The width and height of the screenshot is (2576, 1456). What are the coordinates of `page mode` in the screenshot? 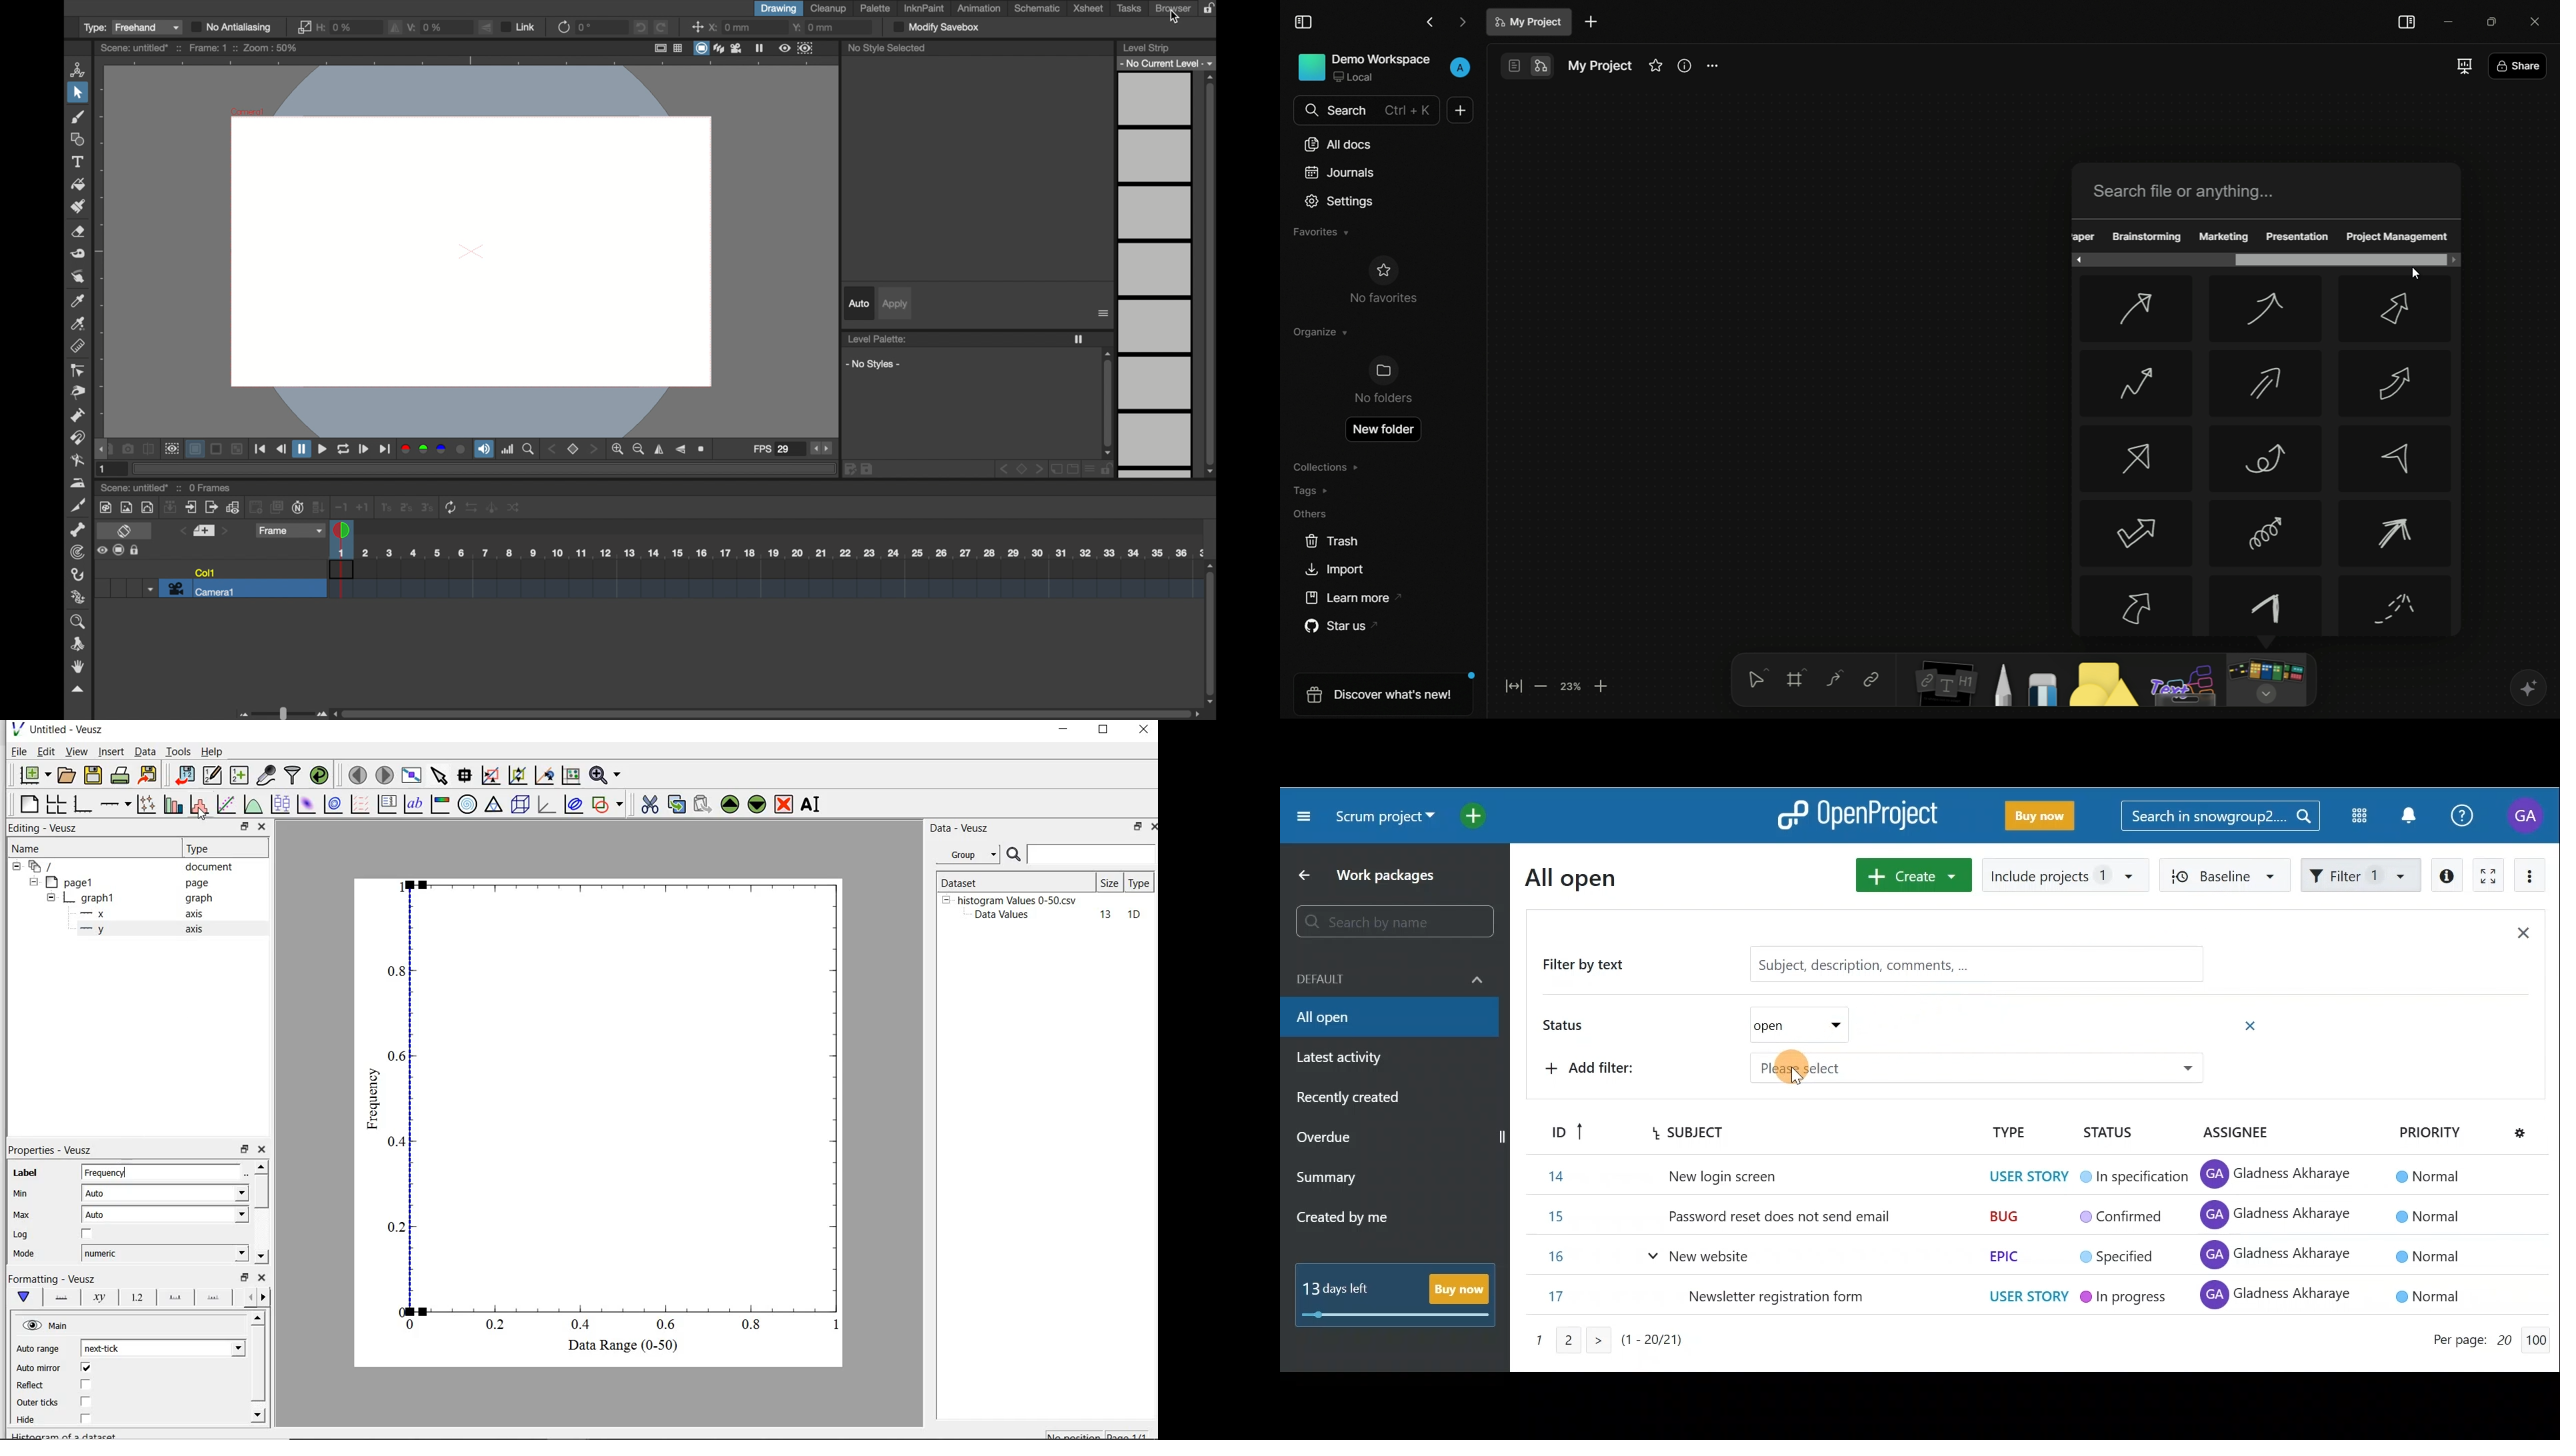 It's located at (1513, 66).